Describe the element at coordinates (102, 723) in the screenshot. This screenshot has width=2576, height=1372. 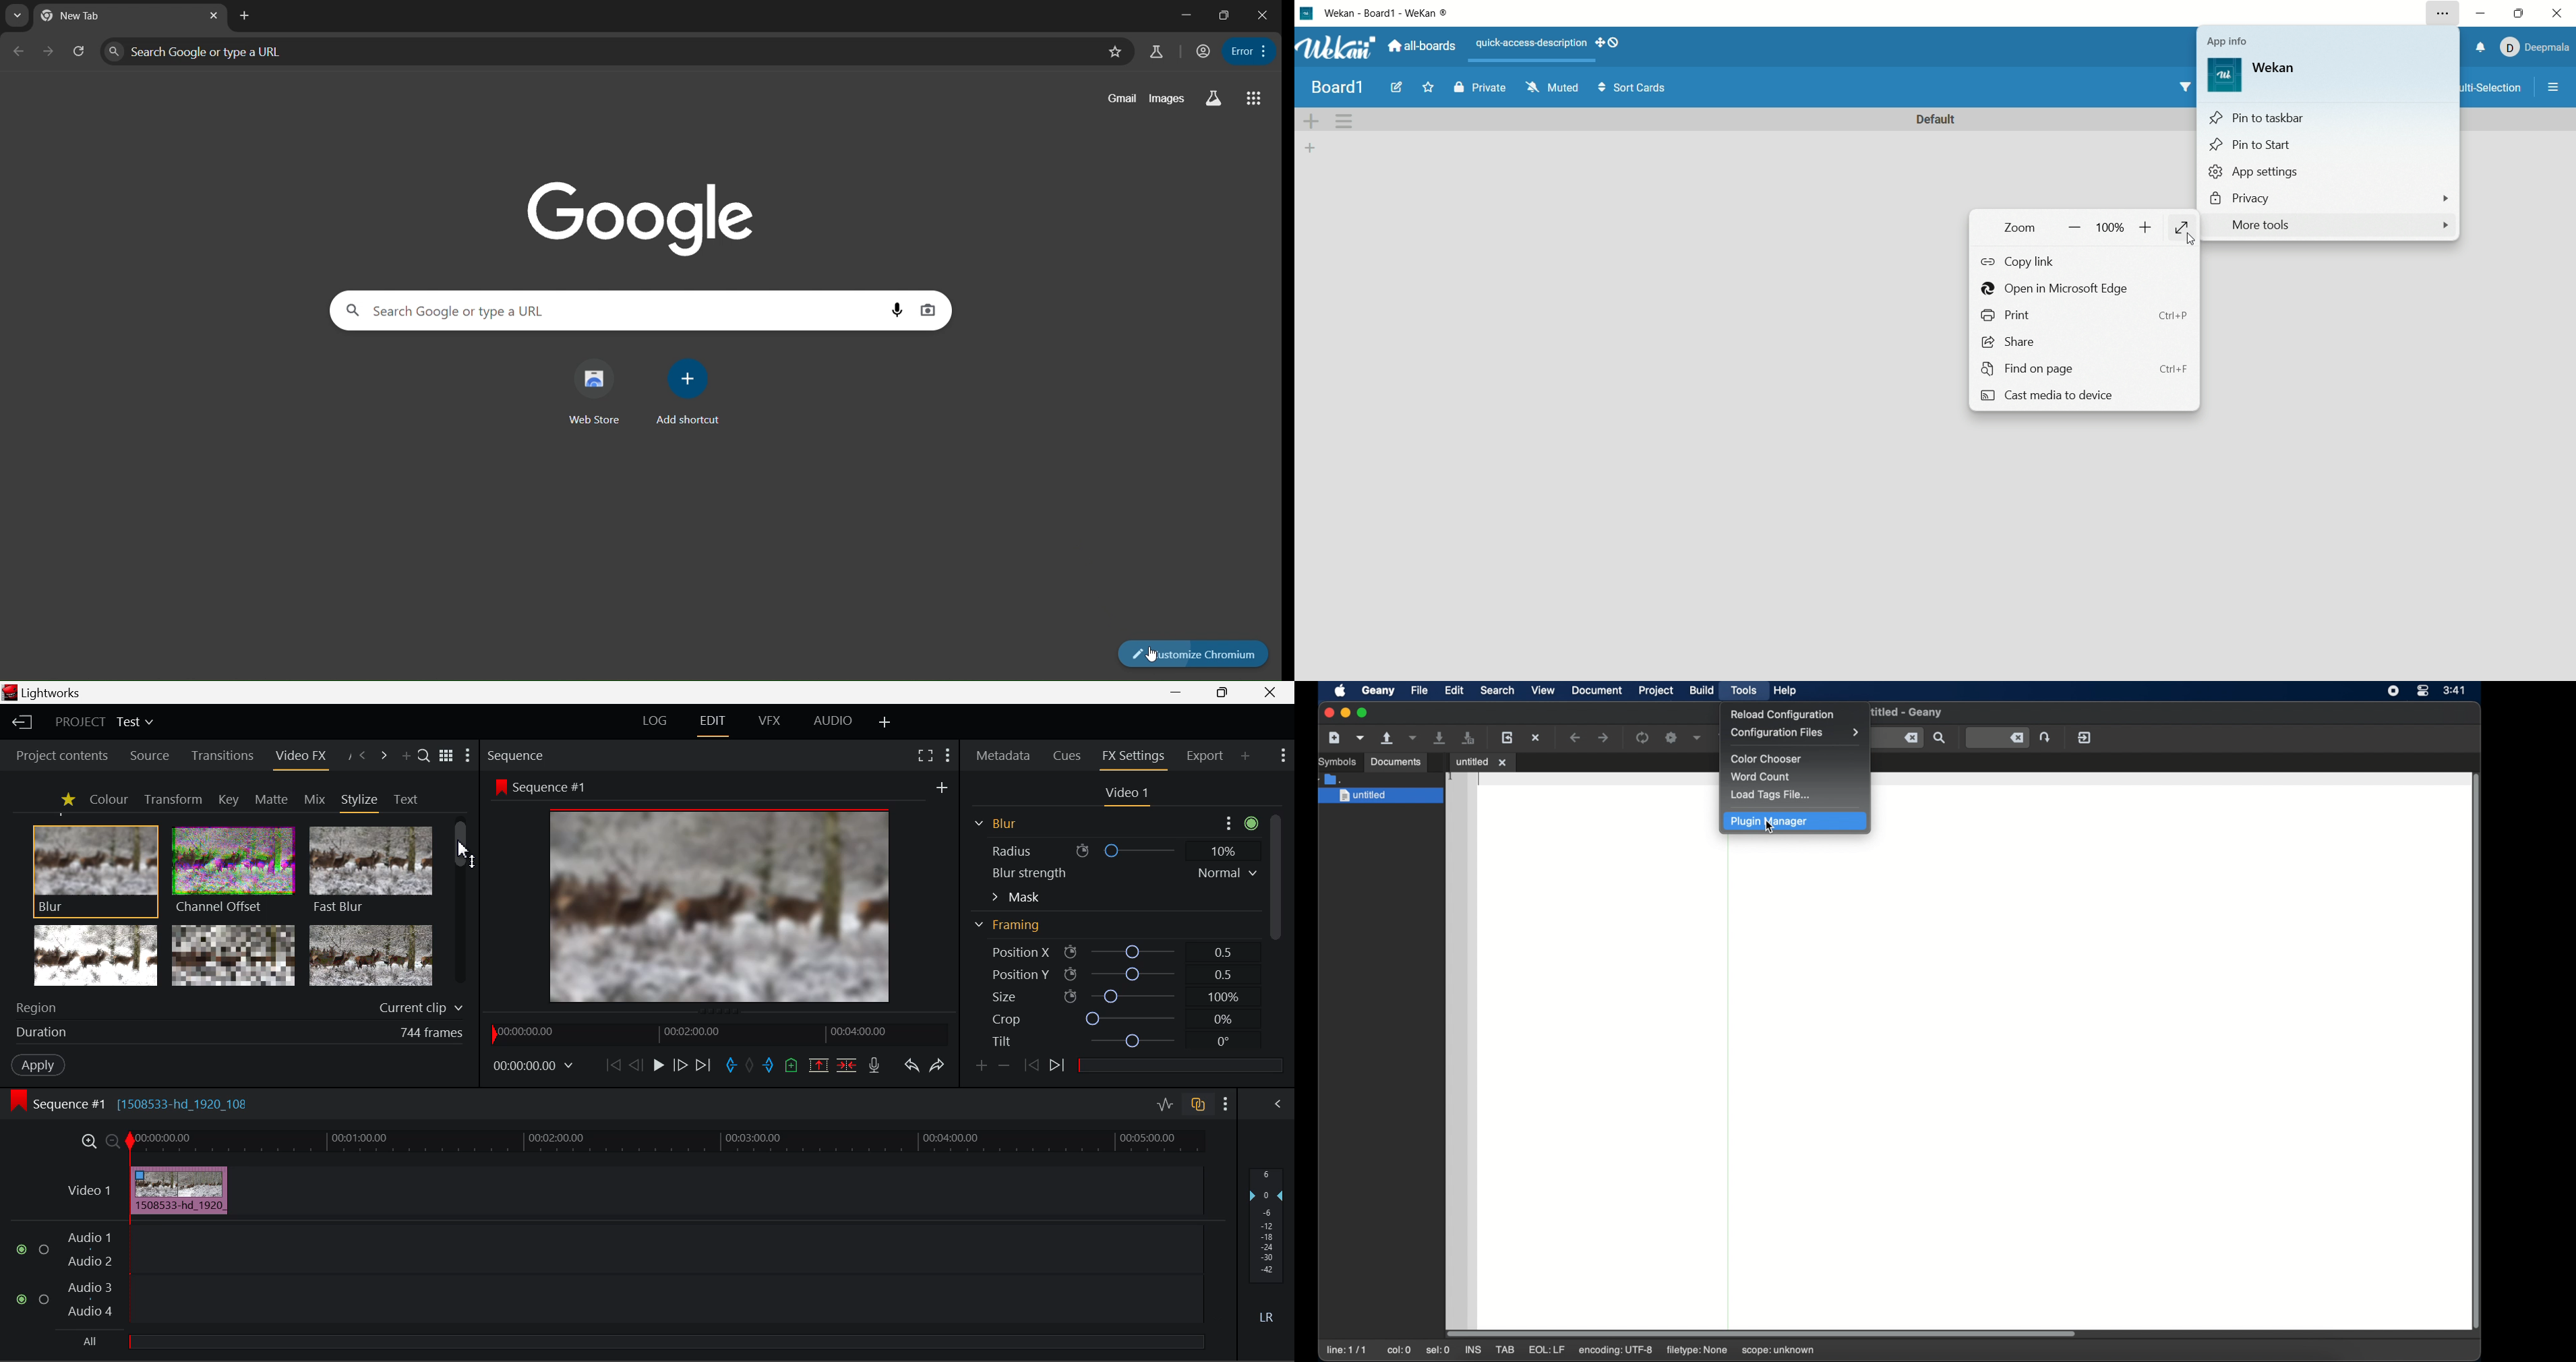
I see `Project Title` at that location.